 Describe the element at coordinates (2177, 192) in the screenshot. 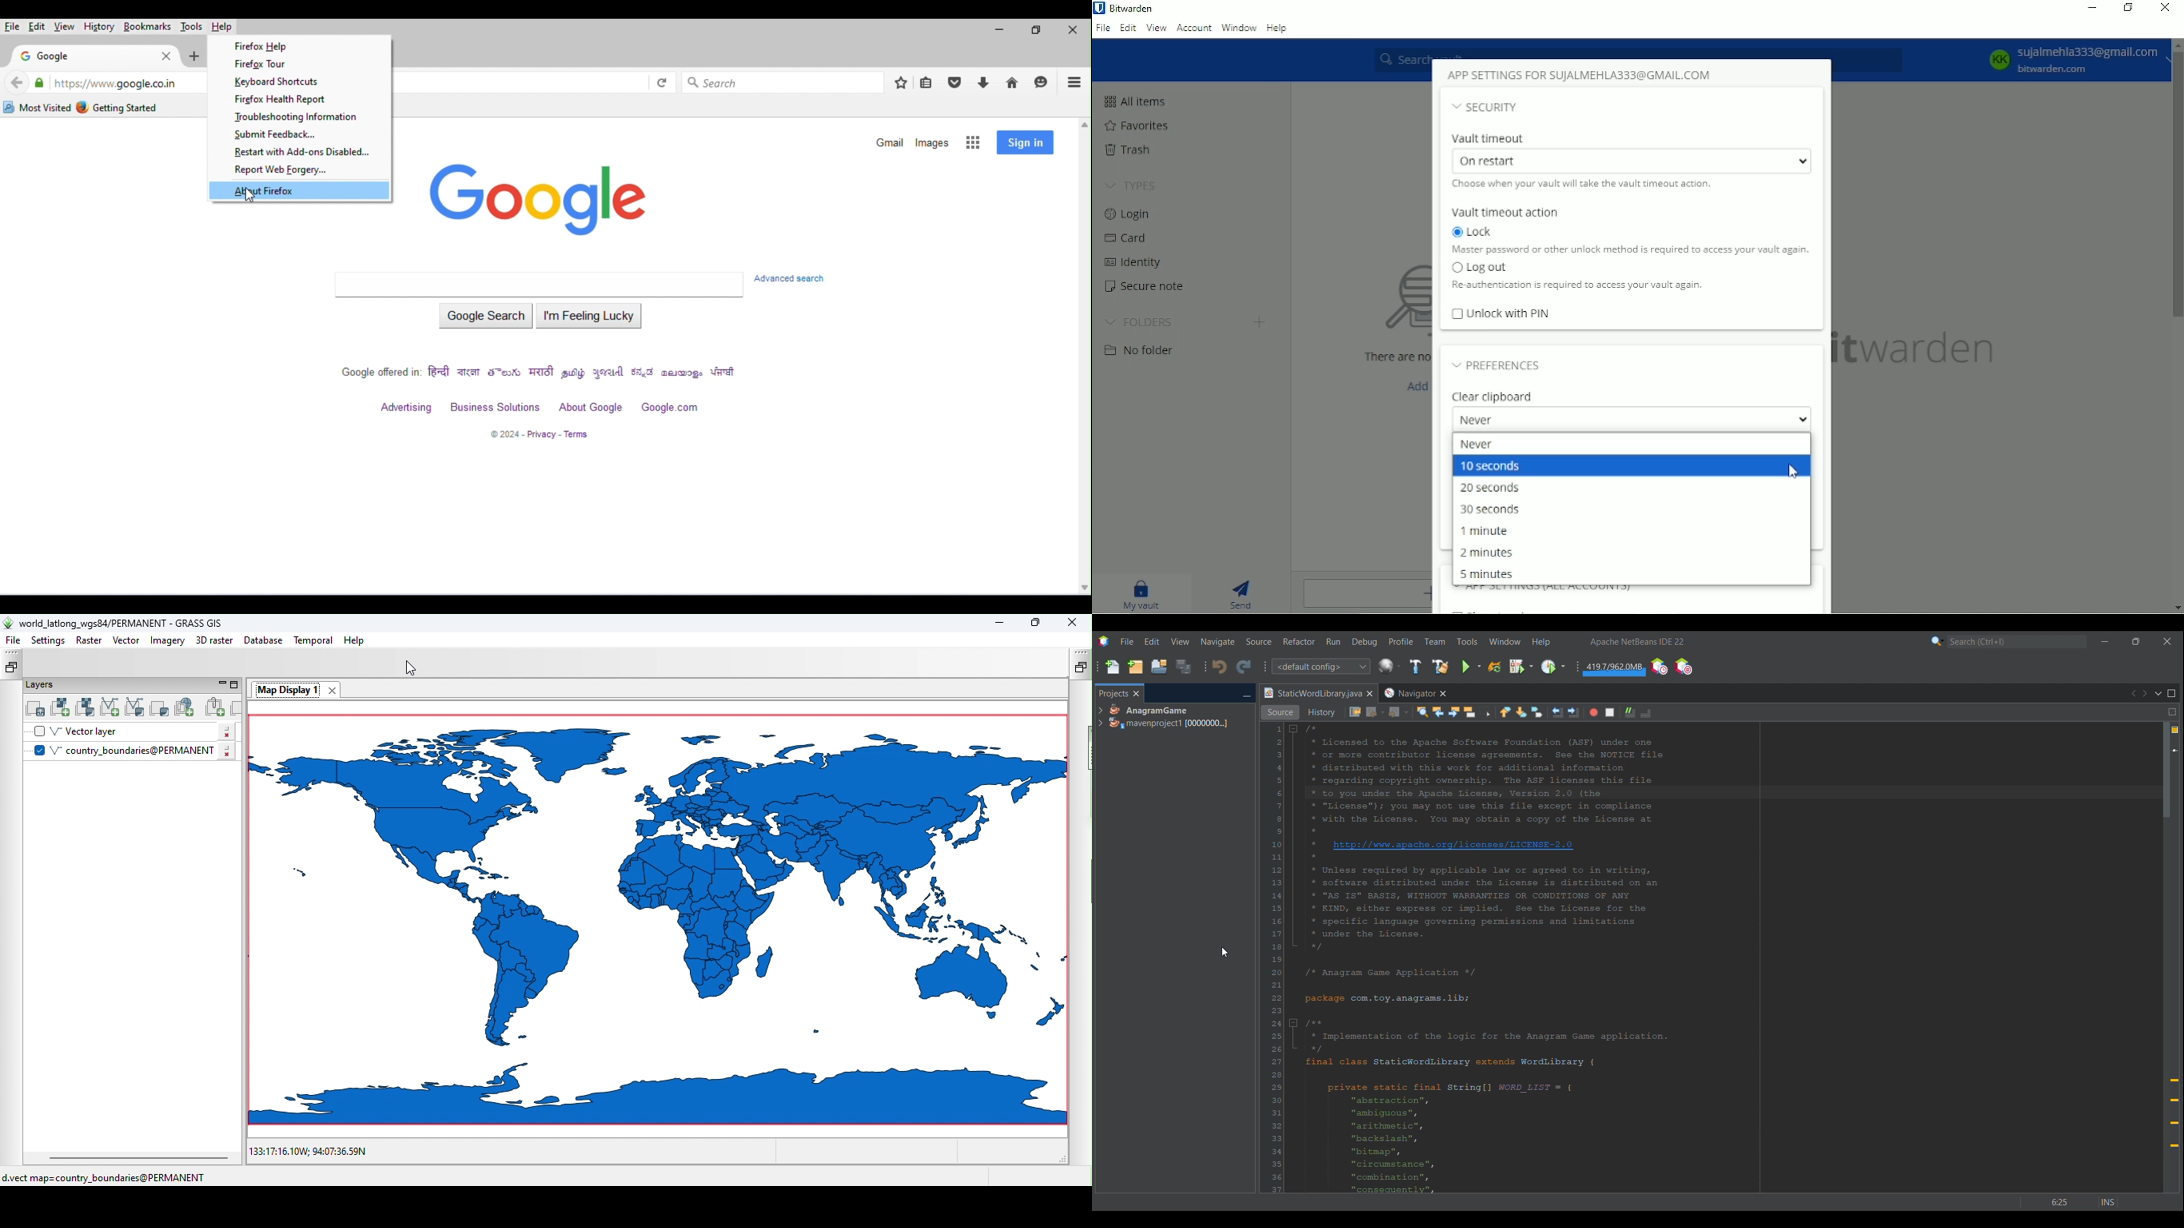

I see `Vertical scrollbar` at that location.